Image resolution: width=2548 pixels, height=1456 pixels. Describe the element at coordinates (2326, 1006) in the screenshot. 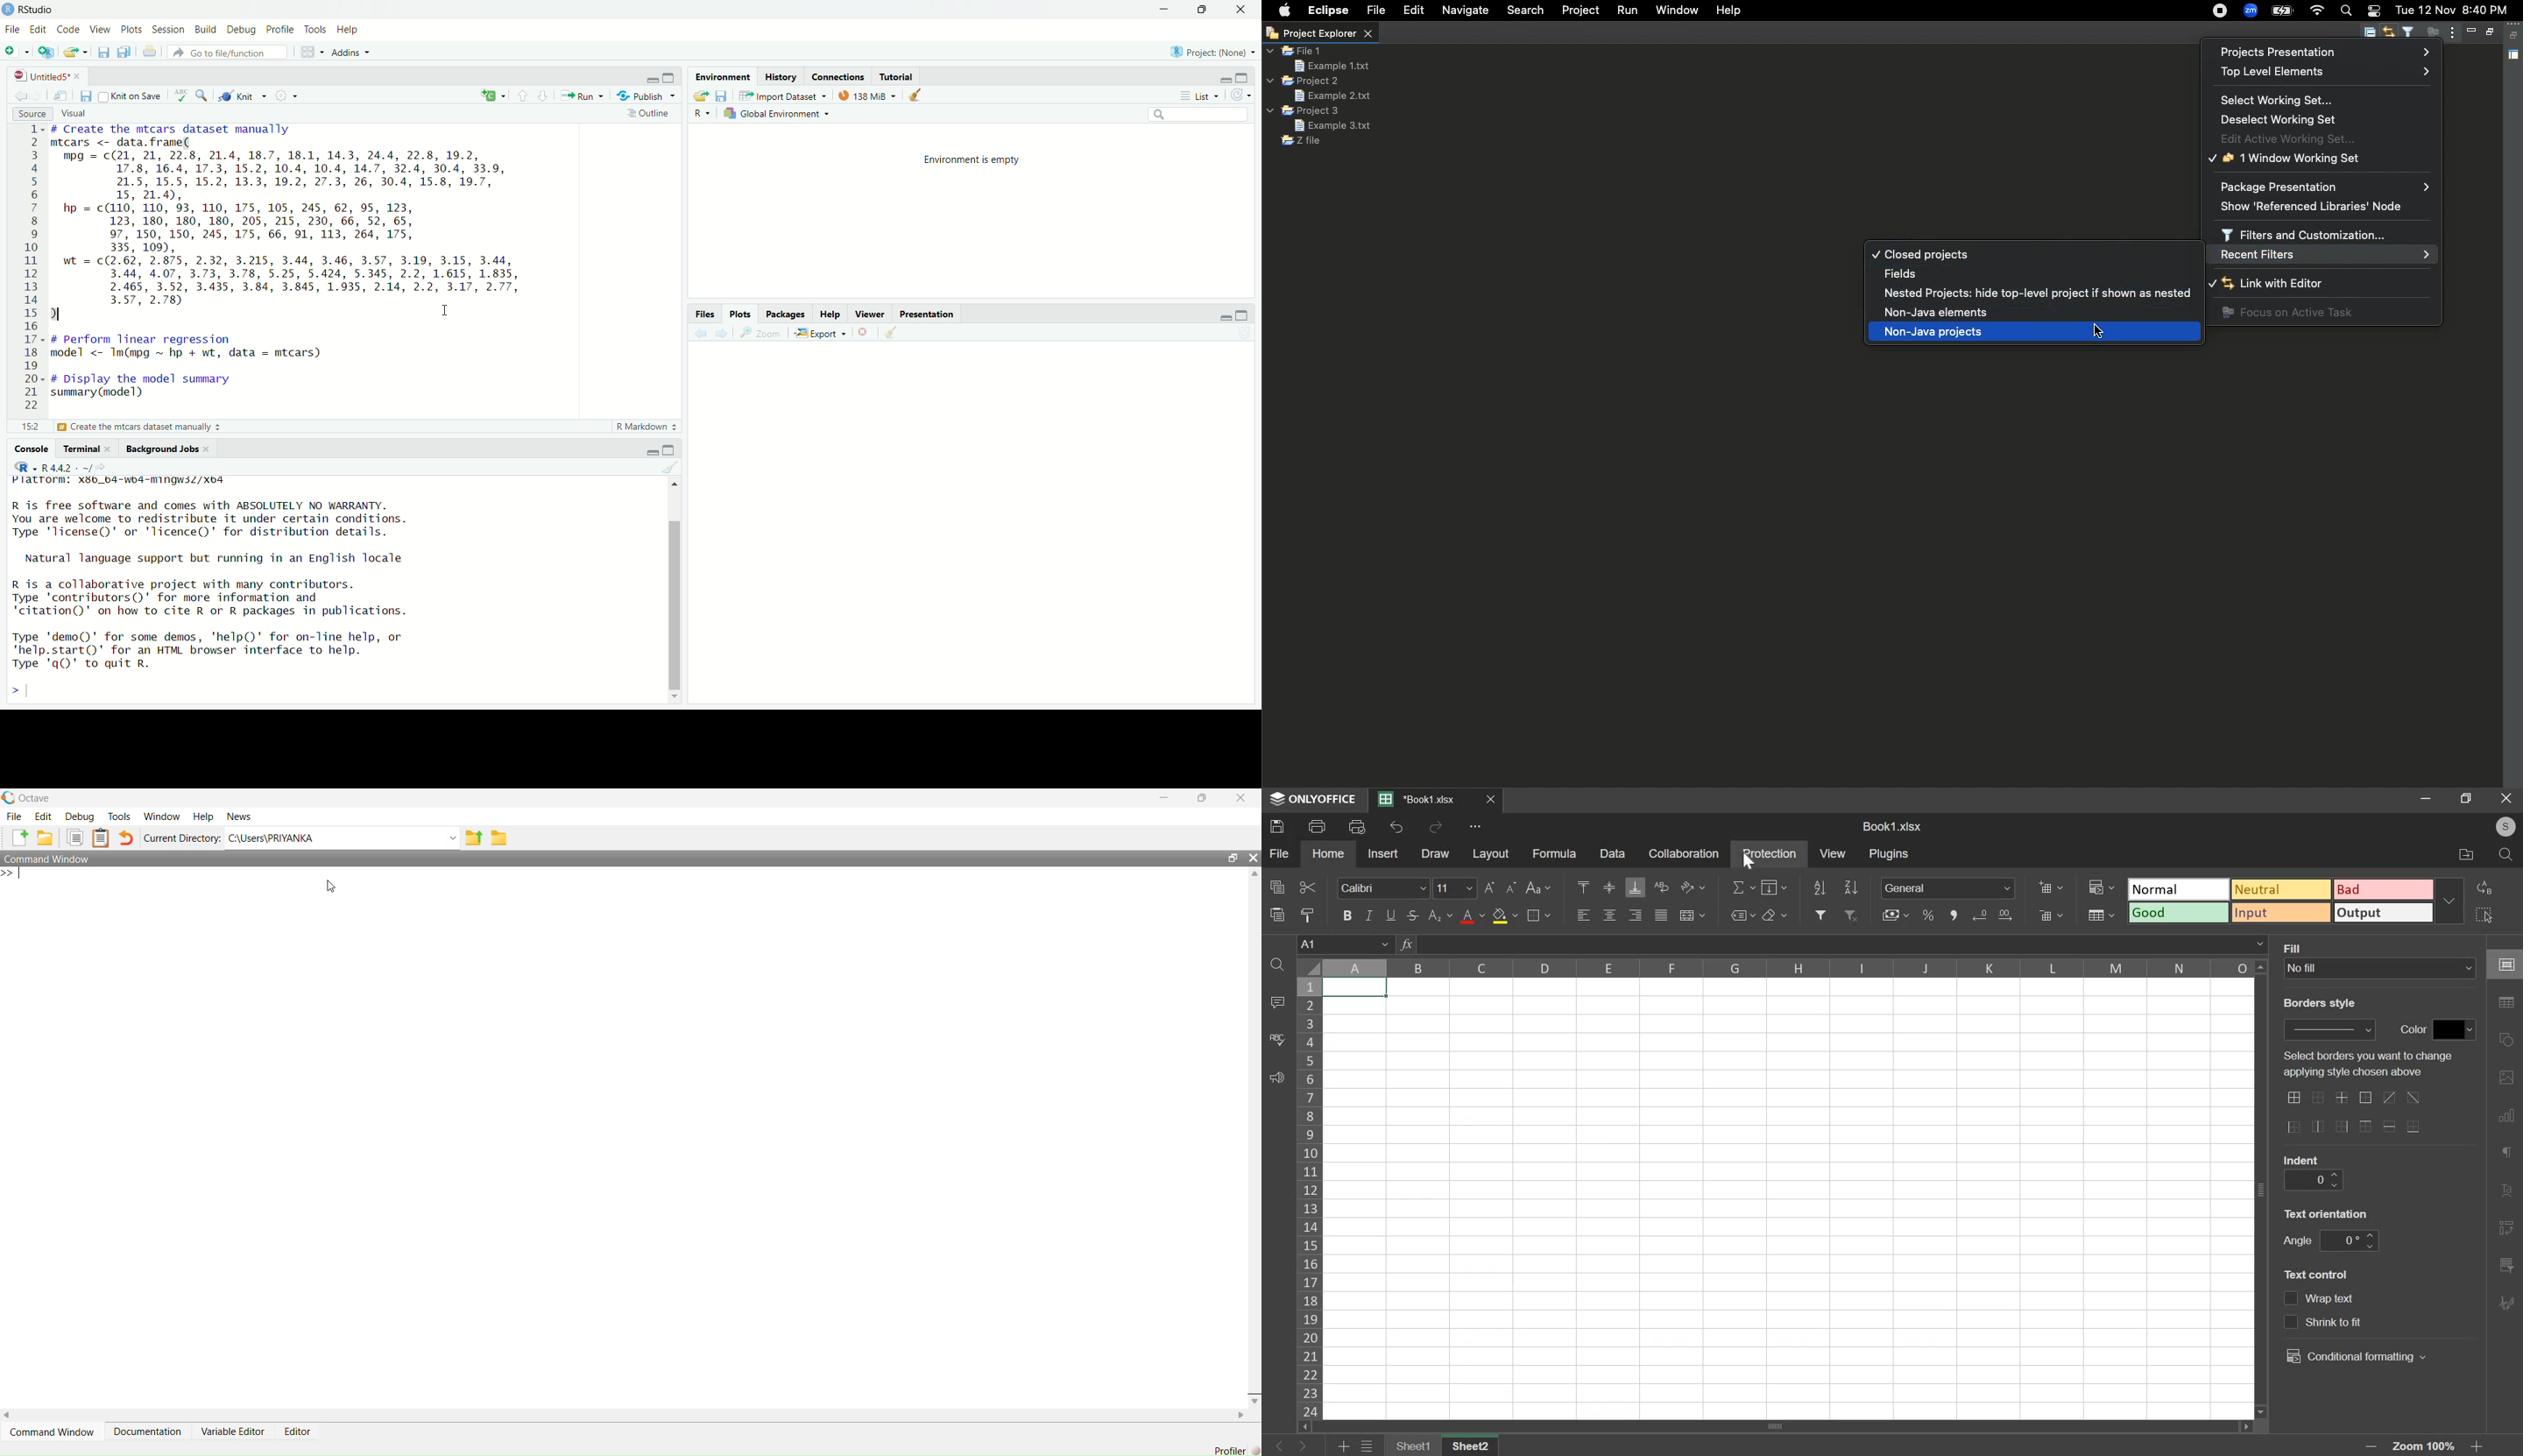

I see `Border style` at that location.